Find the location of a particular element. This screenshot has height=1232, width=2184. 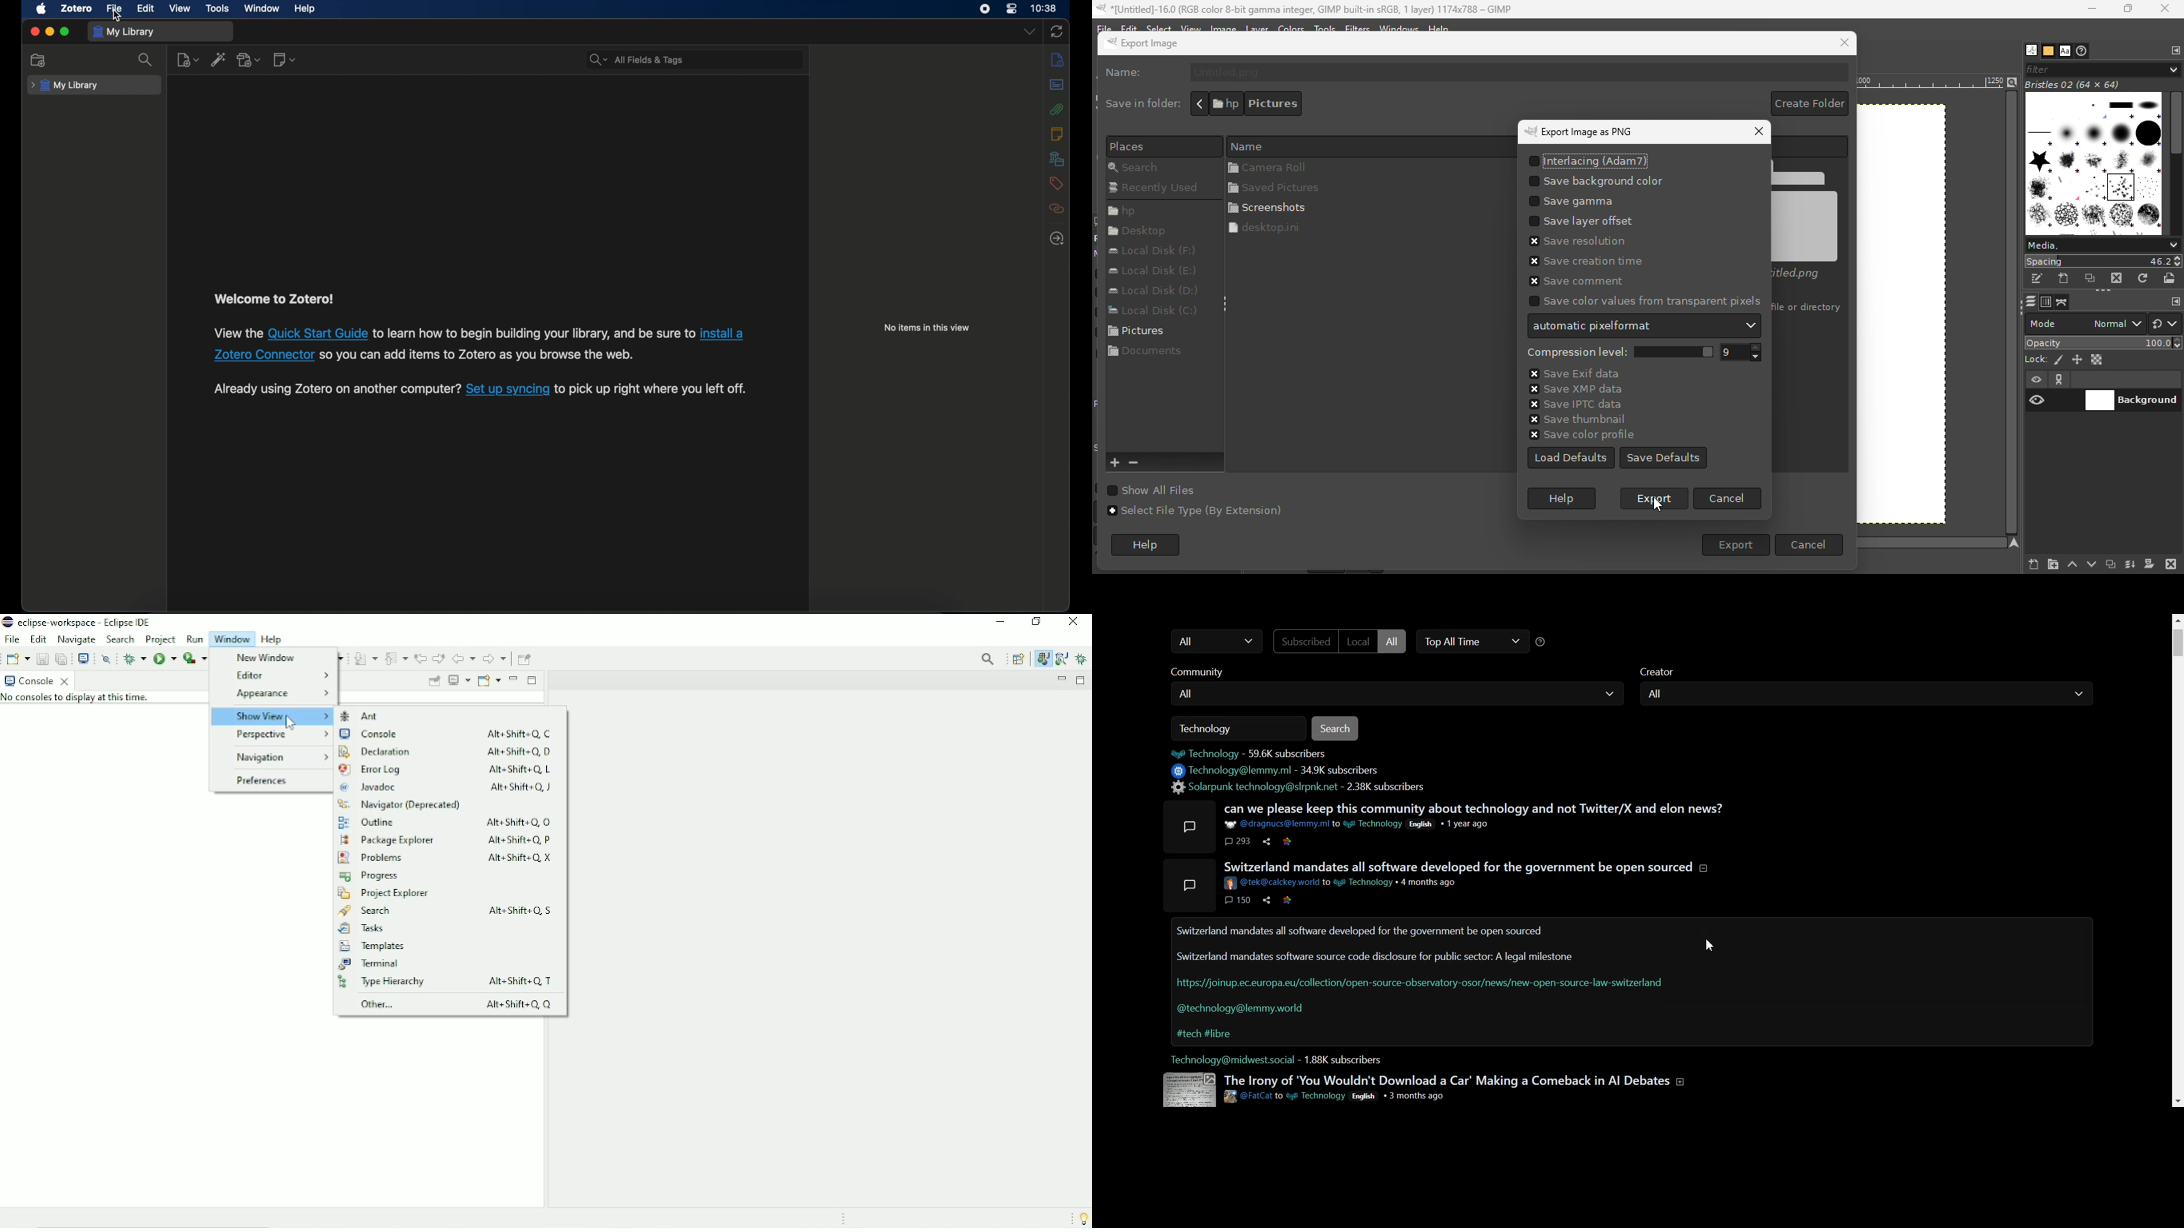

Share is located at coordinates (1265, 900).